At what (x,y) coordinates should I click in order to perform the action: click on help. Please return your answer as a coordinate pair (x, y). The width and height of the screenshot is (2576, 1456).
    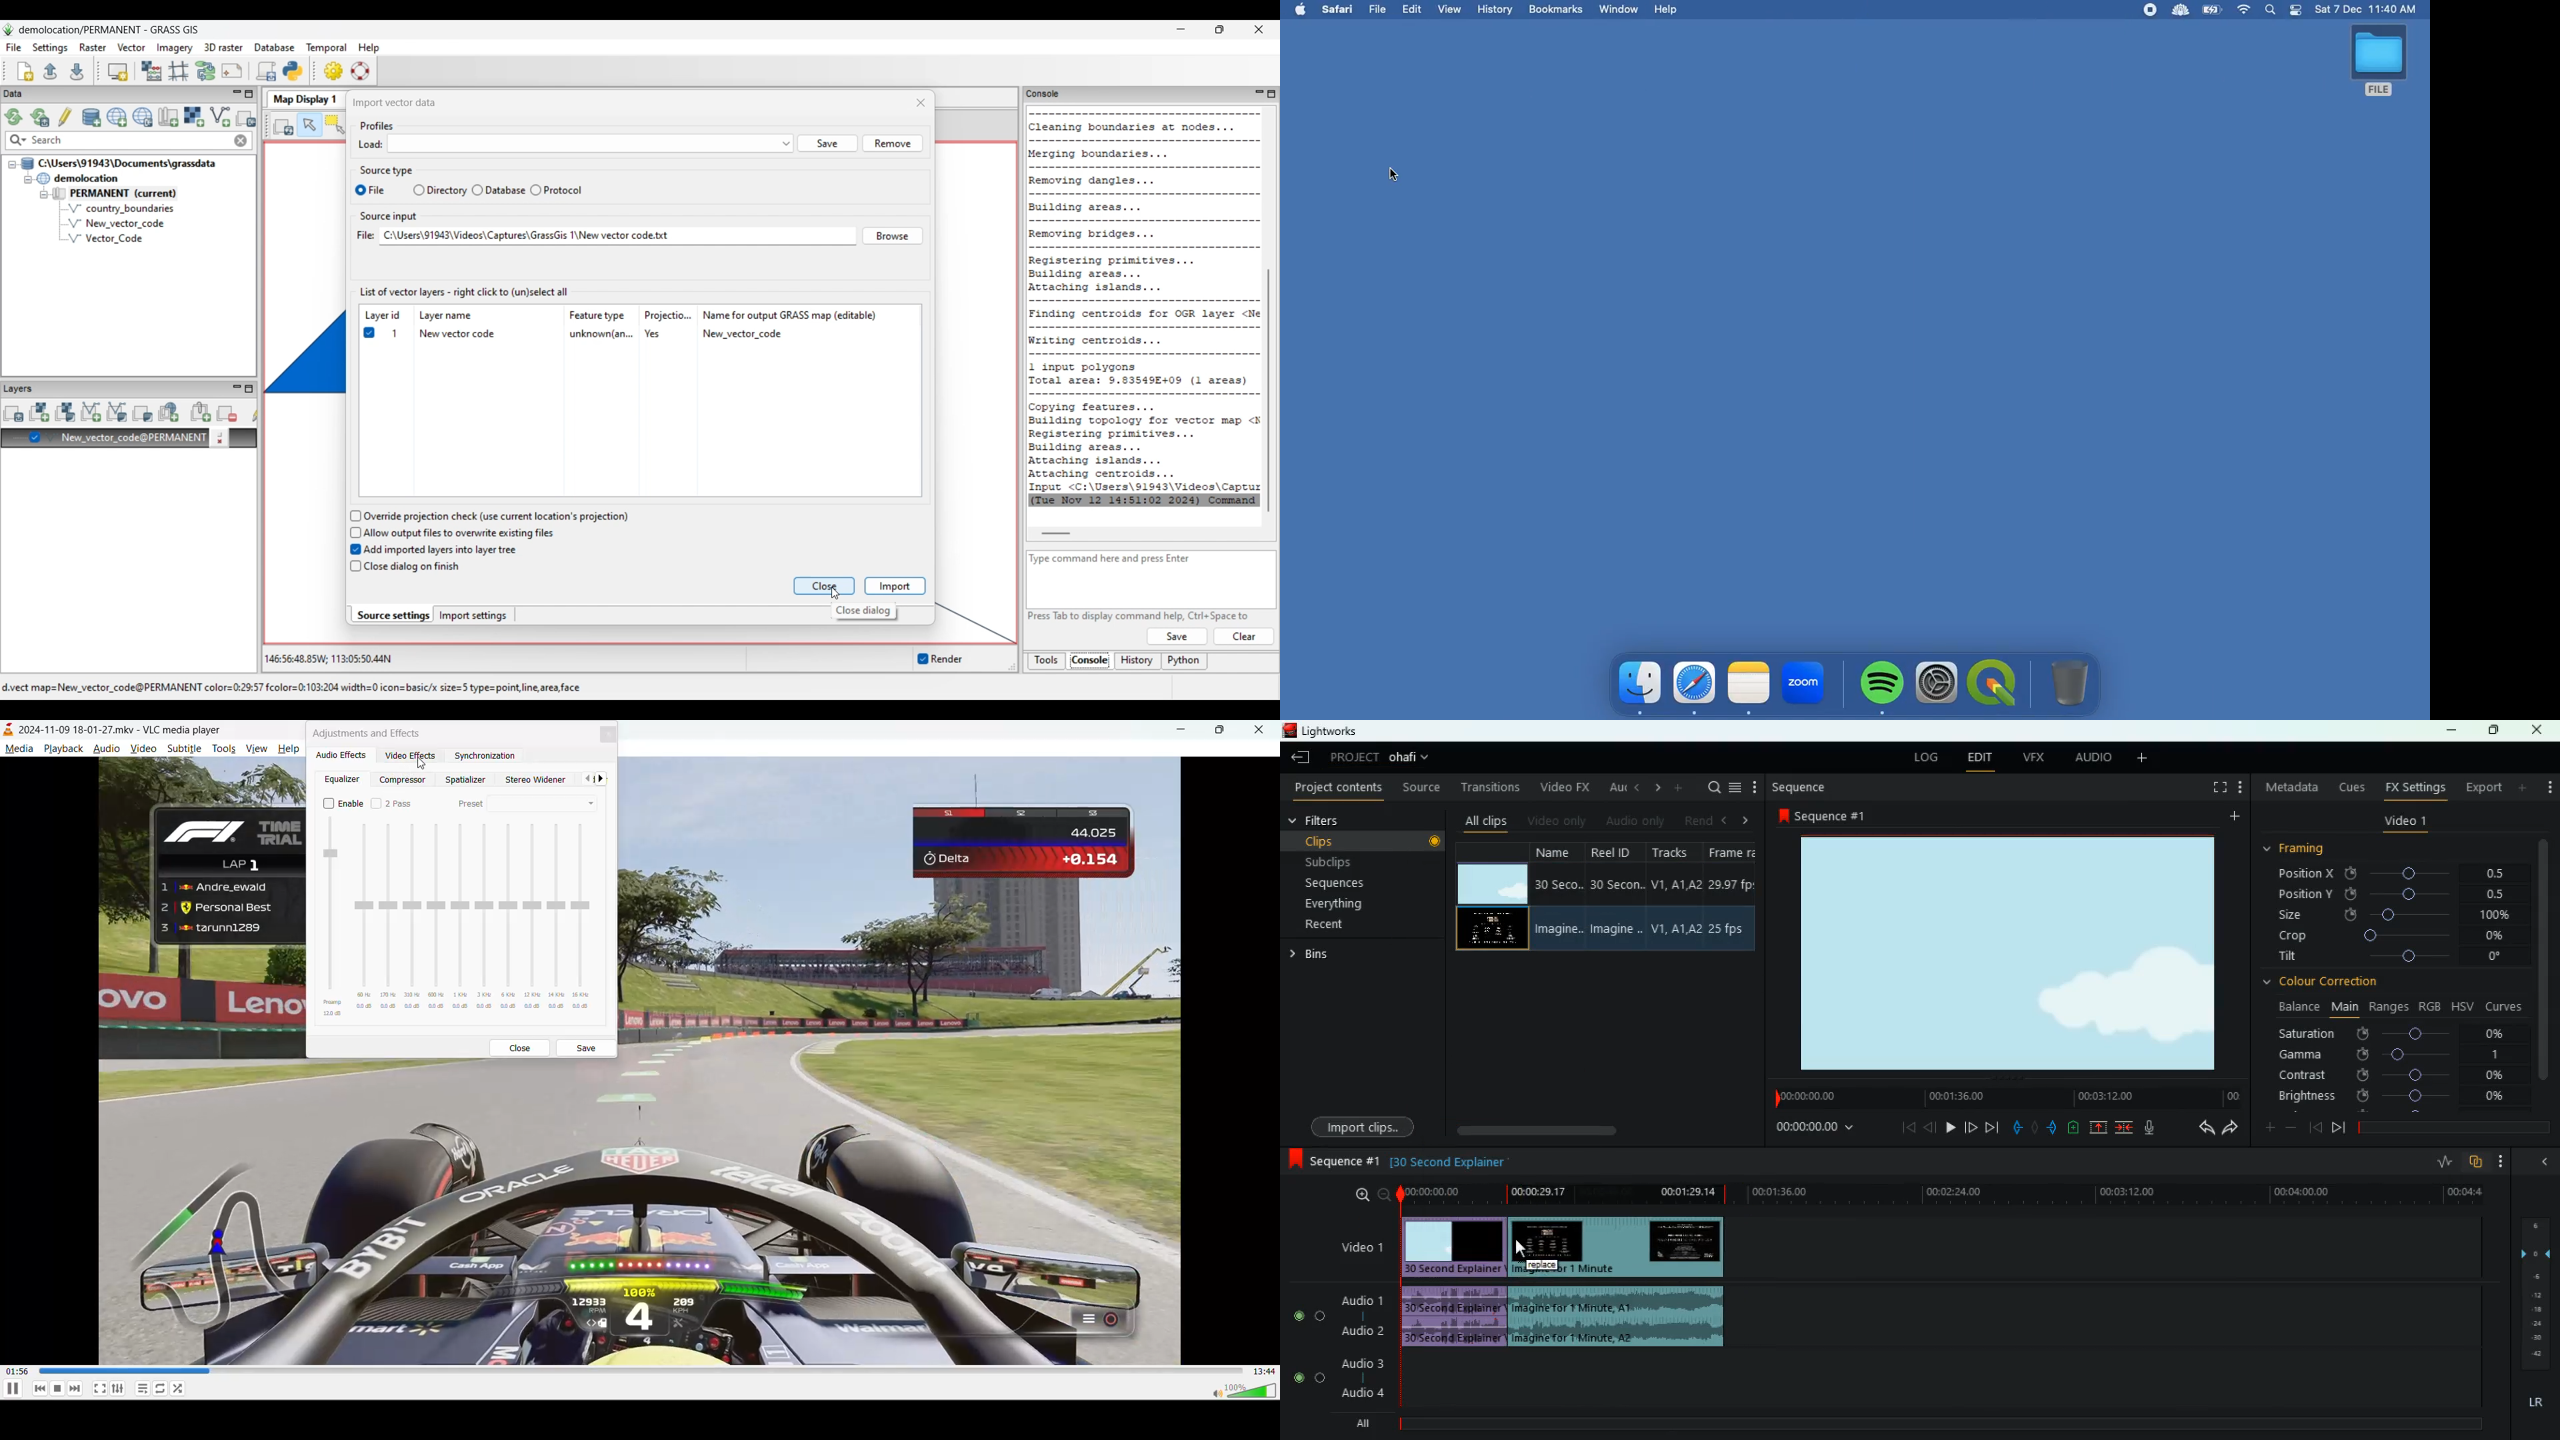
    Looking at the image, I should click on (288, 751).